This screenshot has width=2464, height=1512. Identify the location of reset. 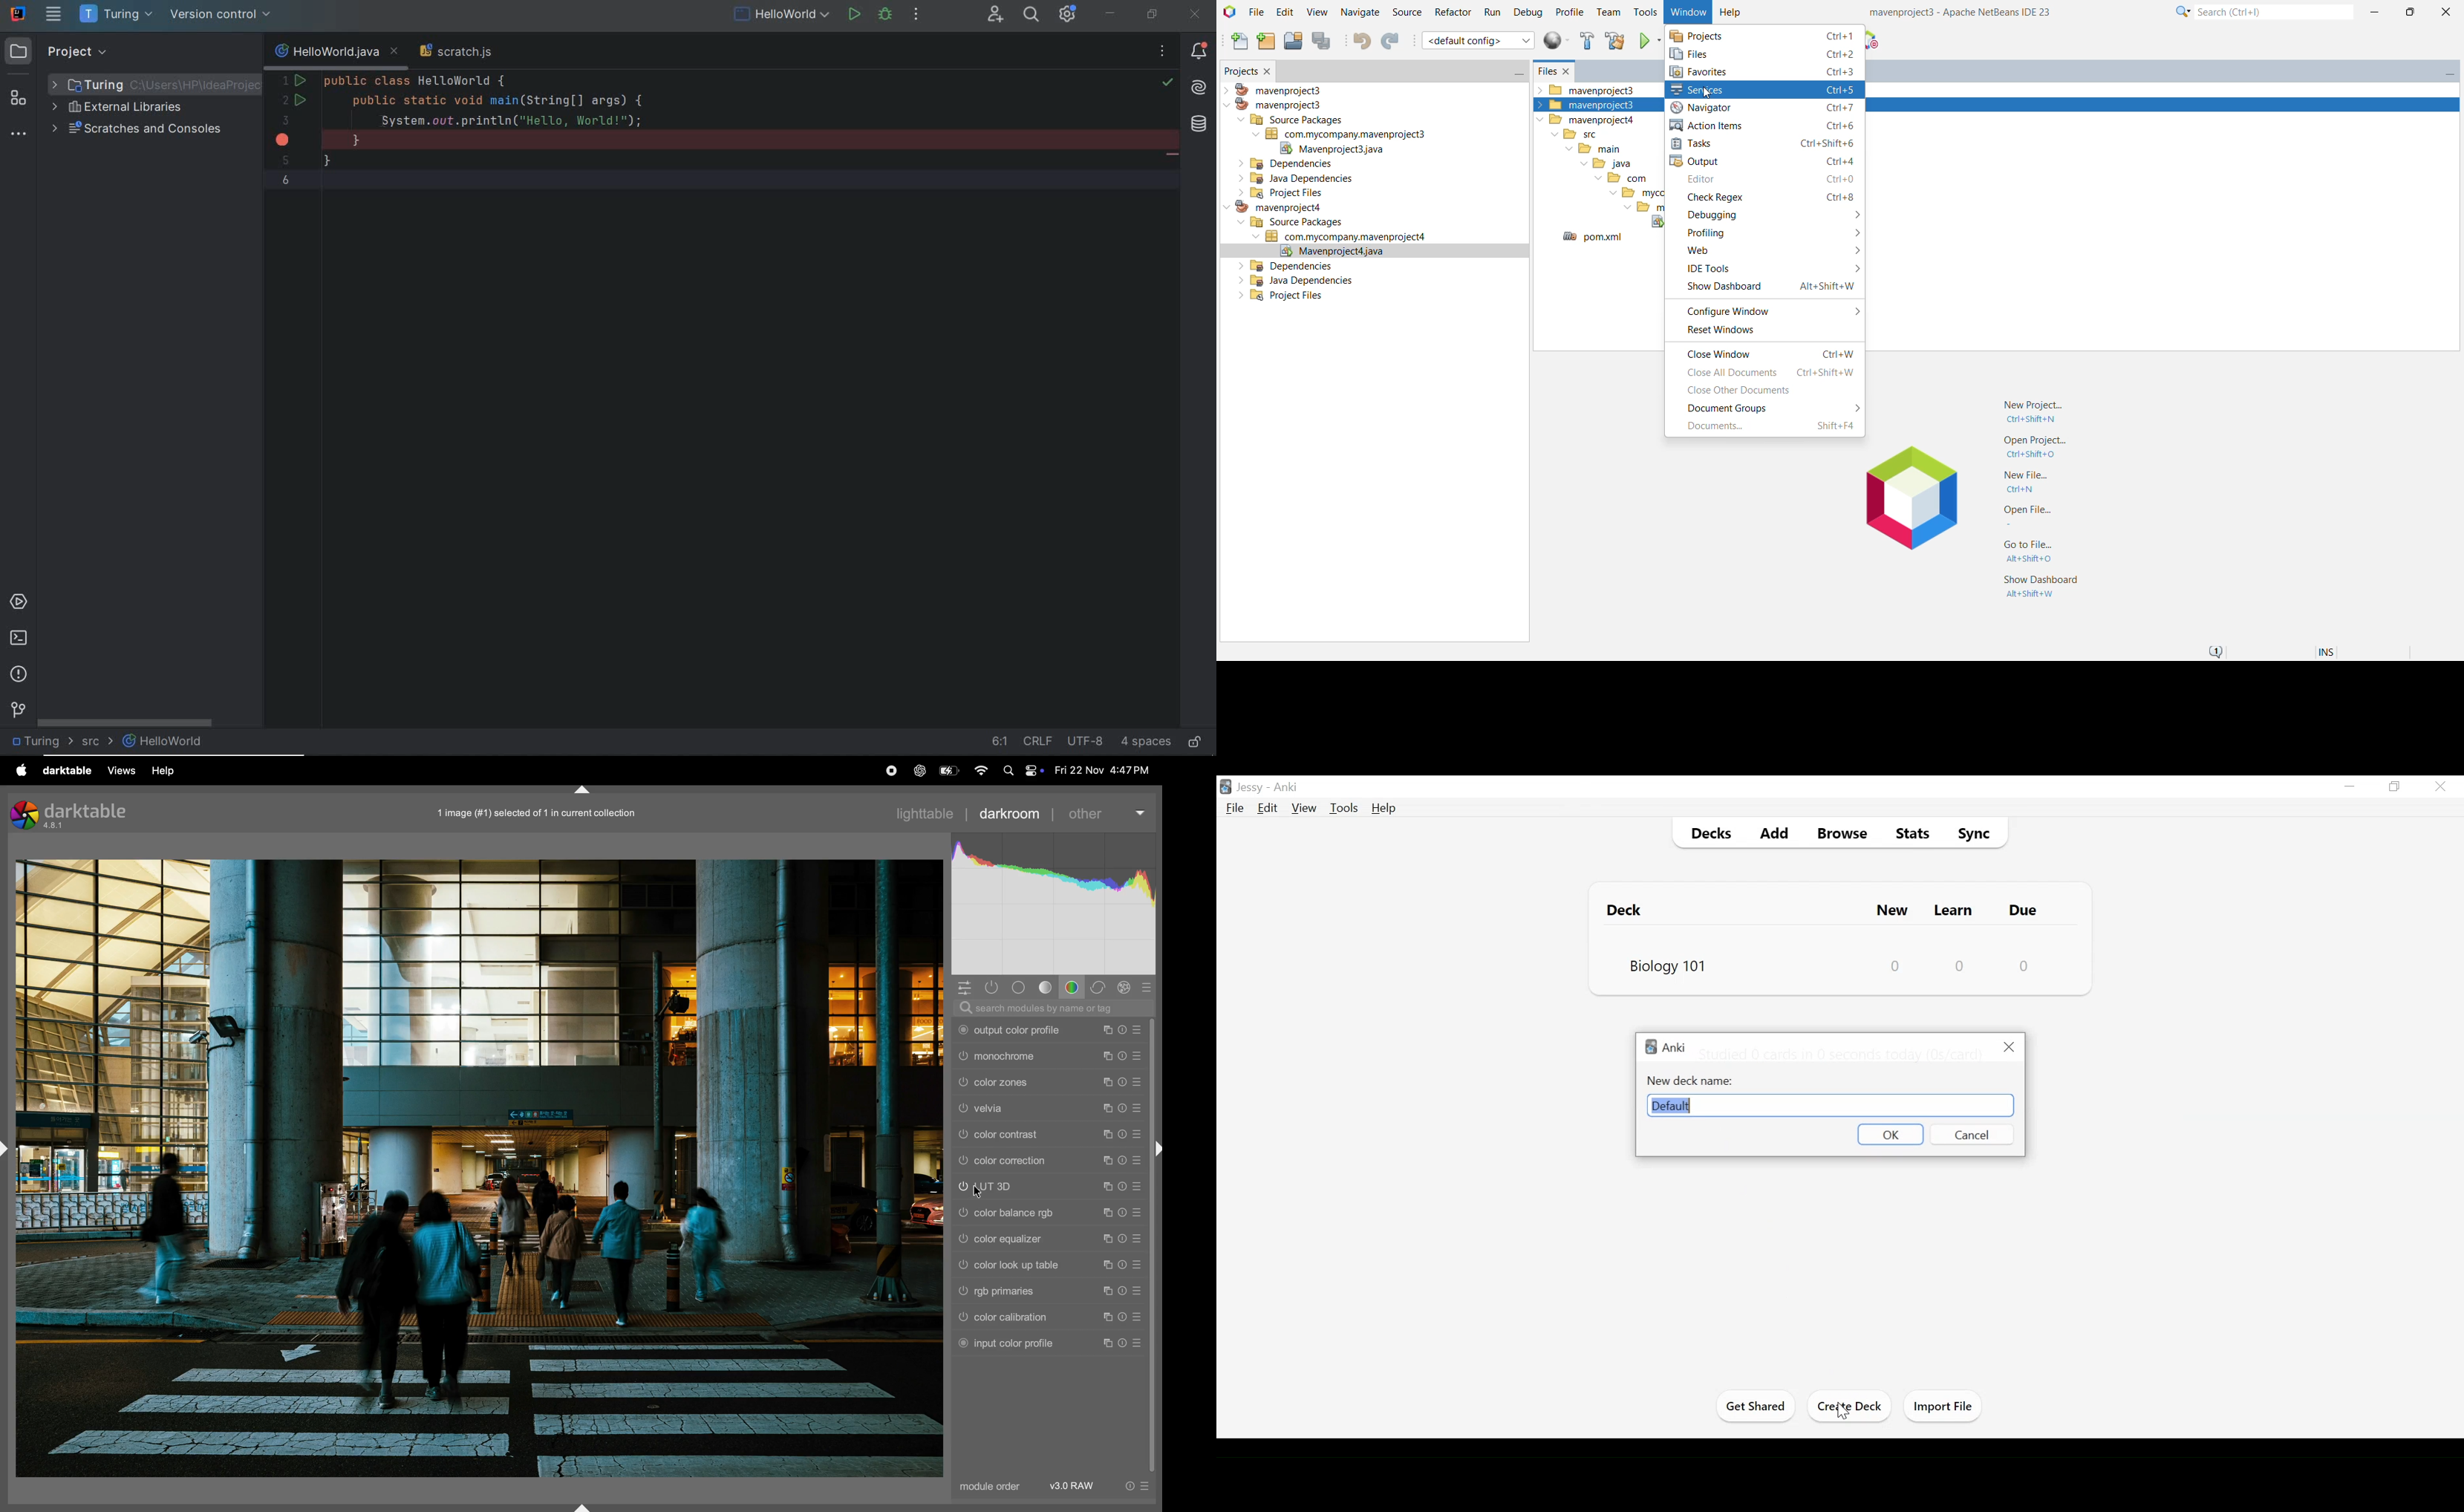
(1122, 1237).